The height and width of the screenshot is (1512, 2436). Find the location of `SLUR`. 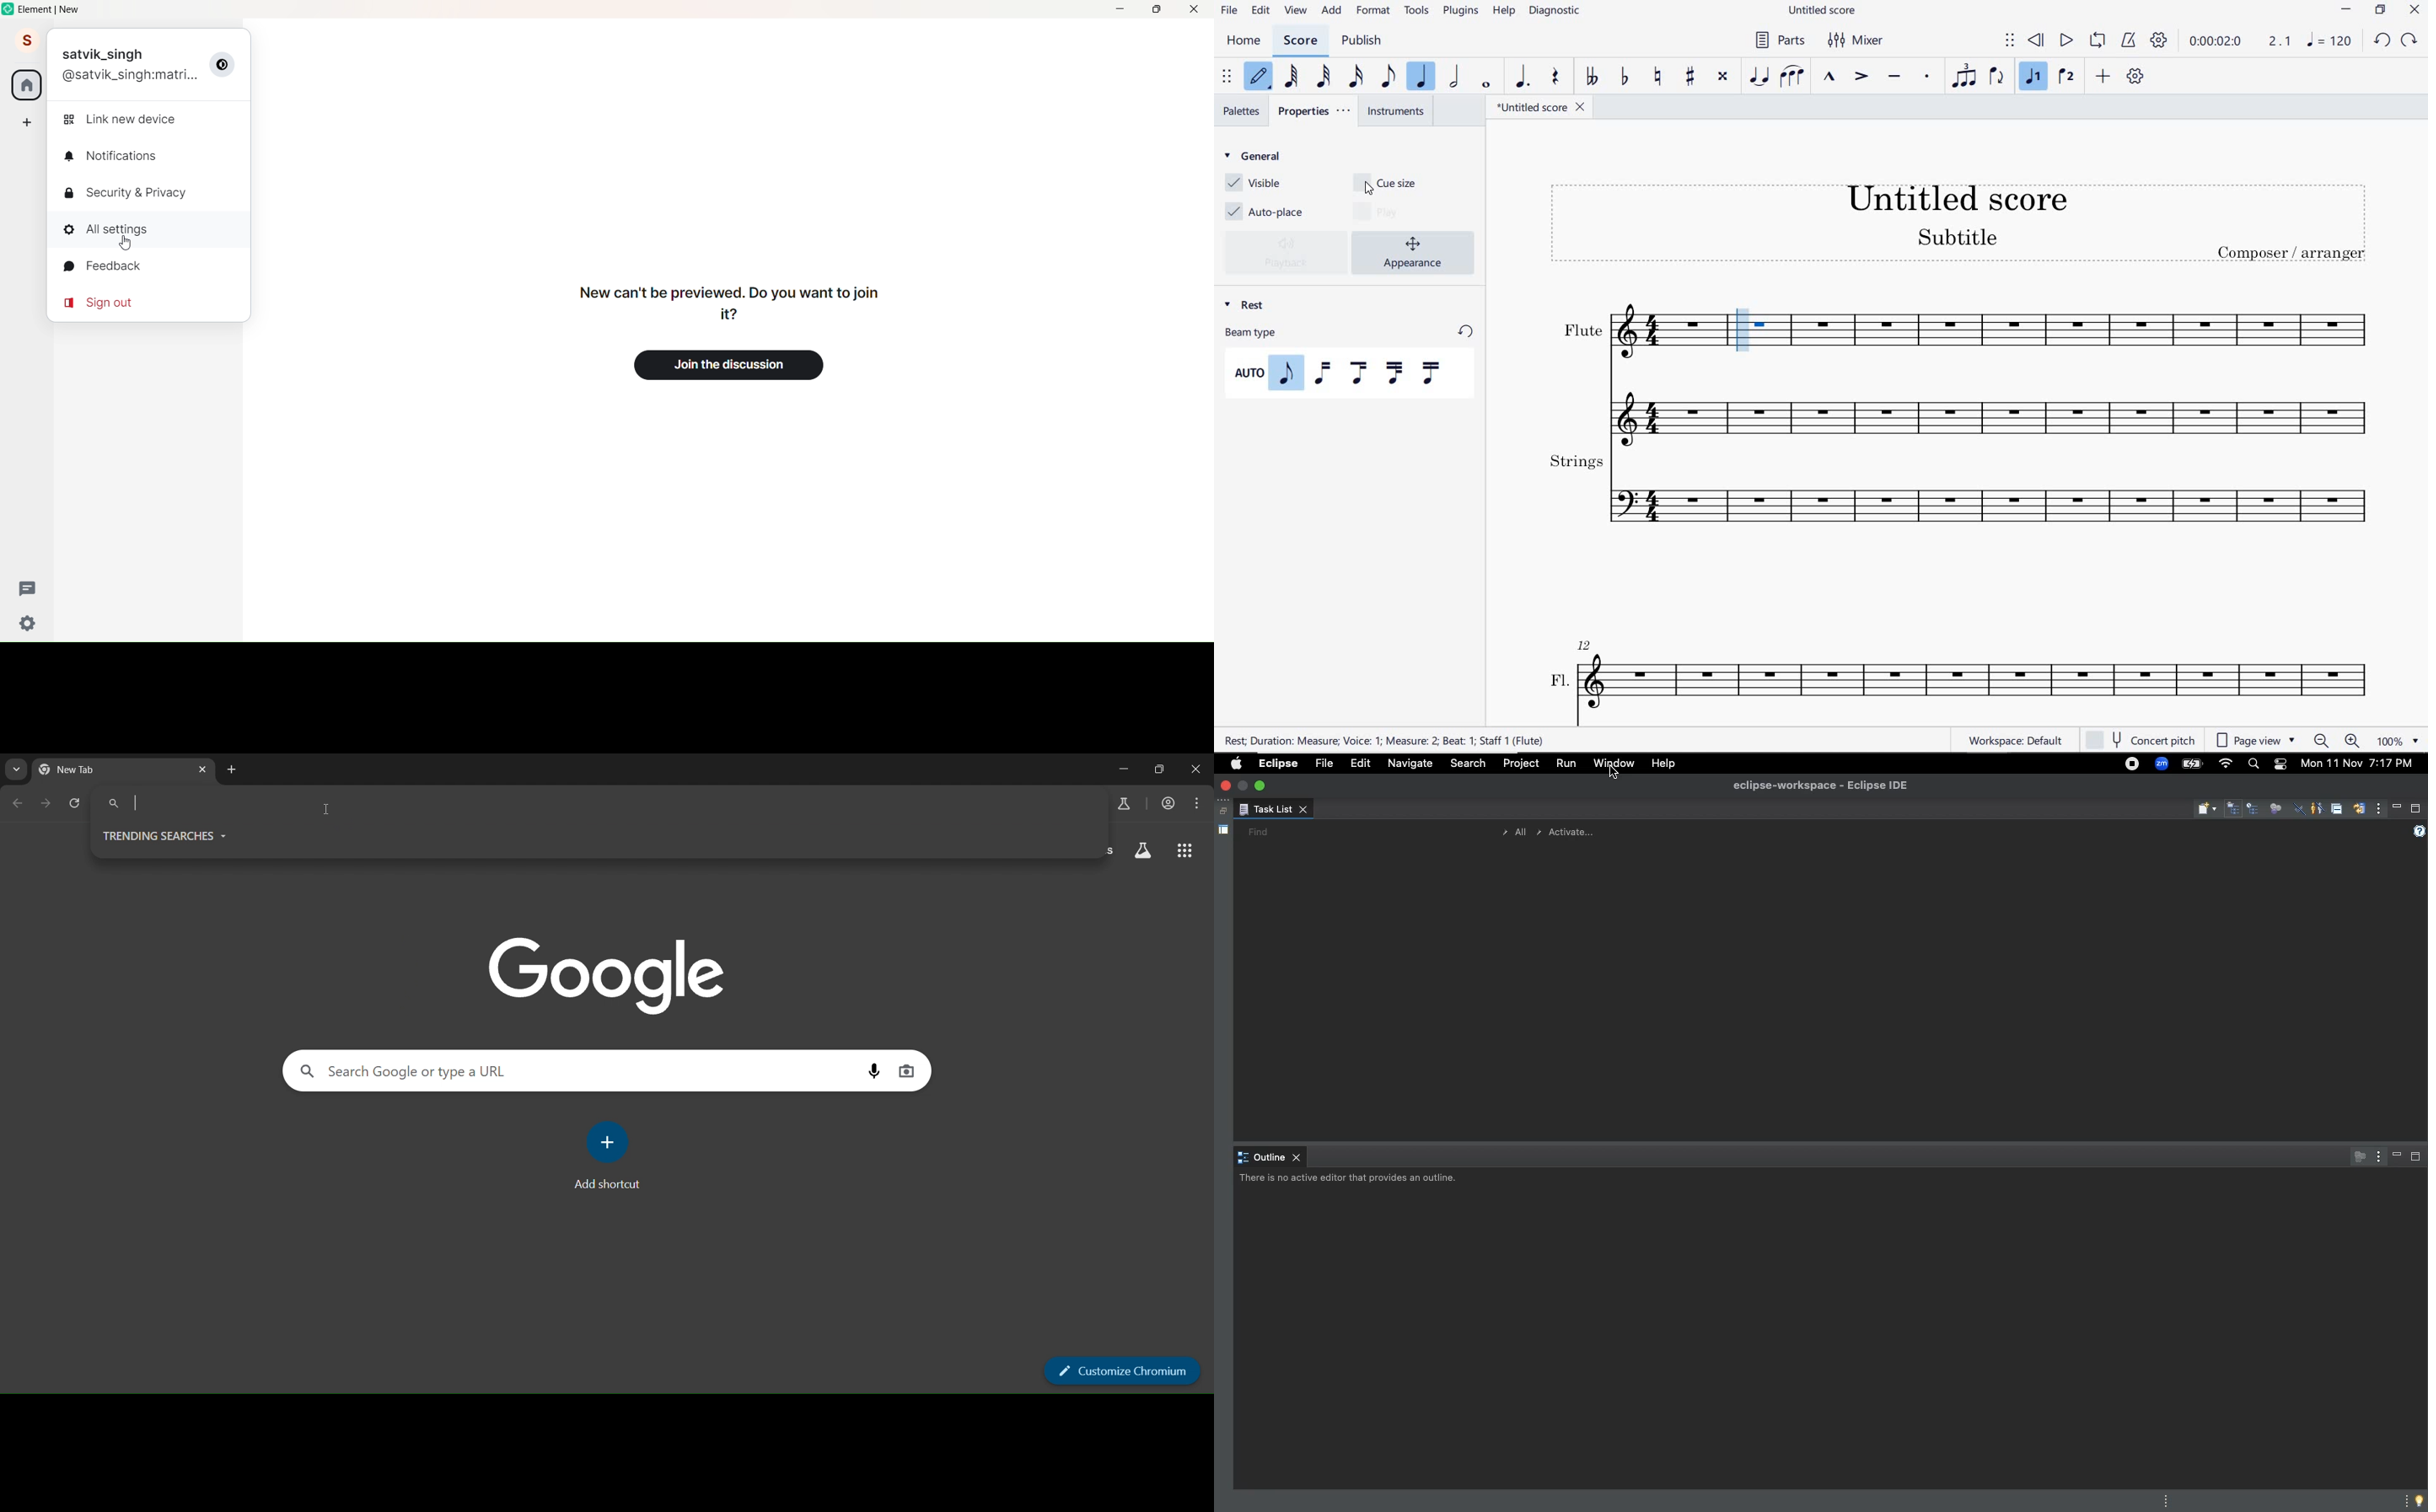

SLUR is located at coordinates (1791, 76).